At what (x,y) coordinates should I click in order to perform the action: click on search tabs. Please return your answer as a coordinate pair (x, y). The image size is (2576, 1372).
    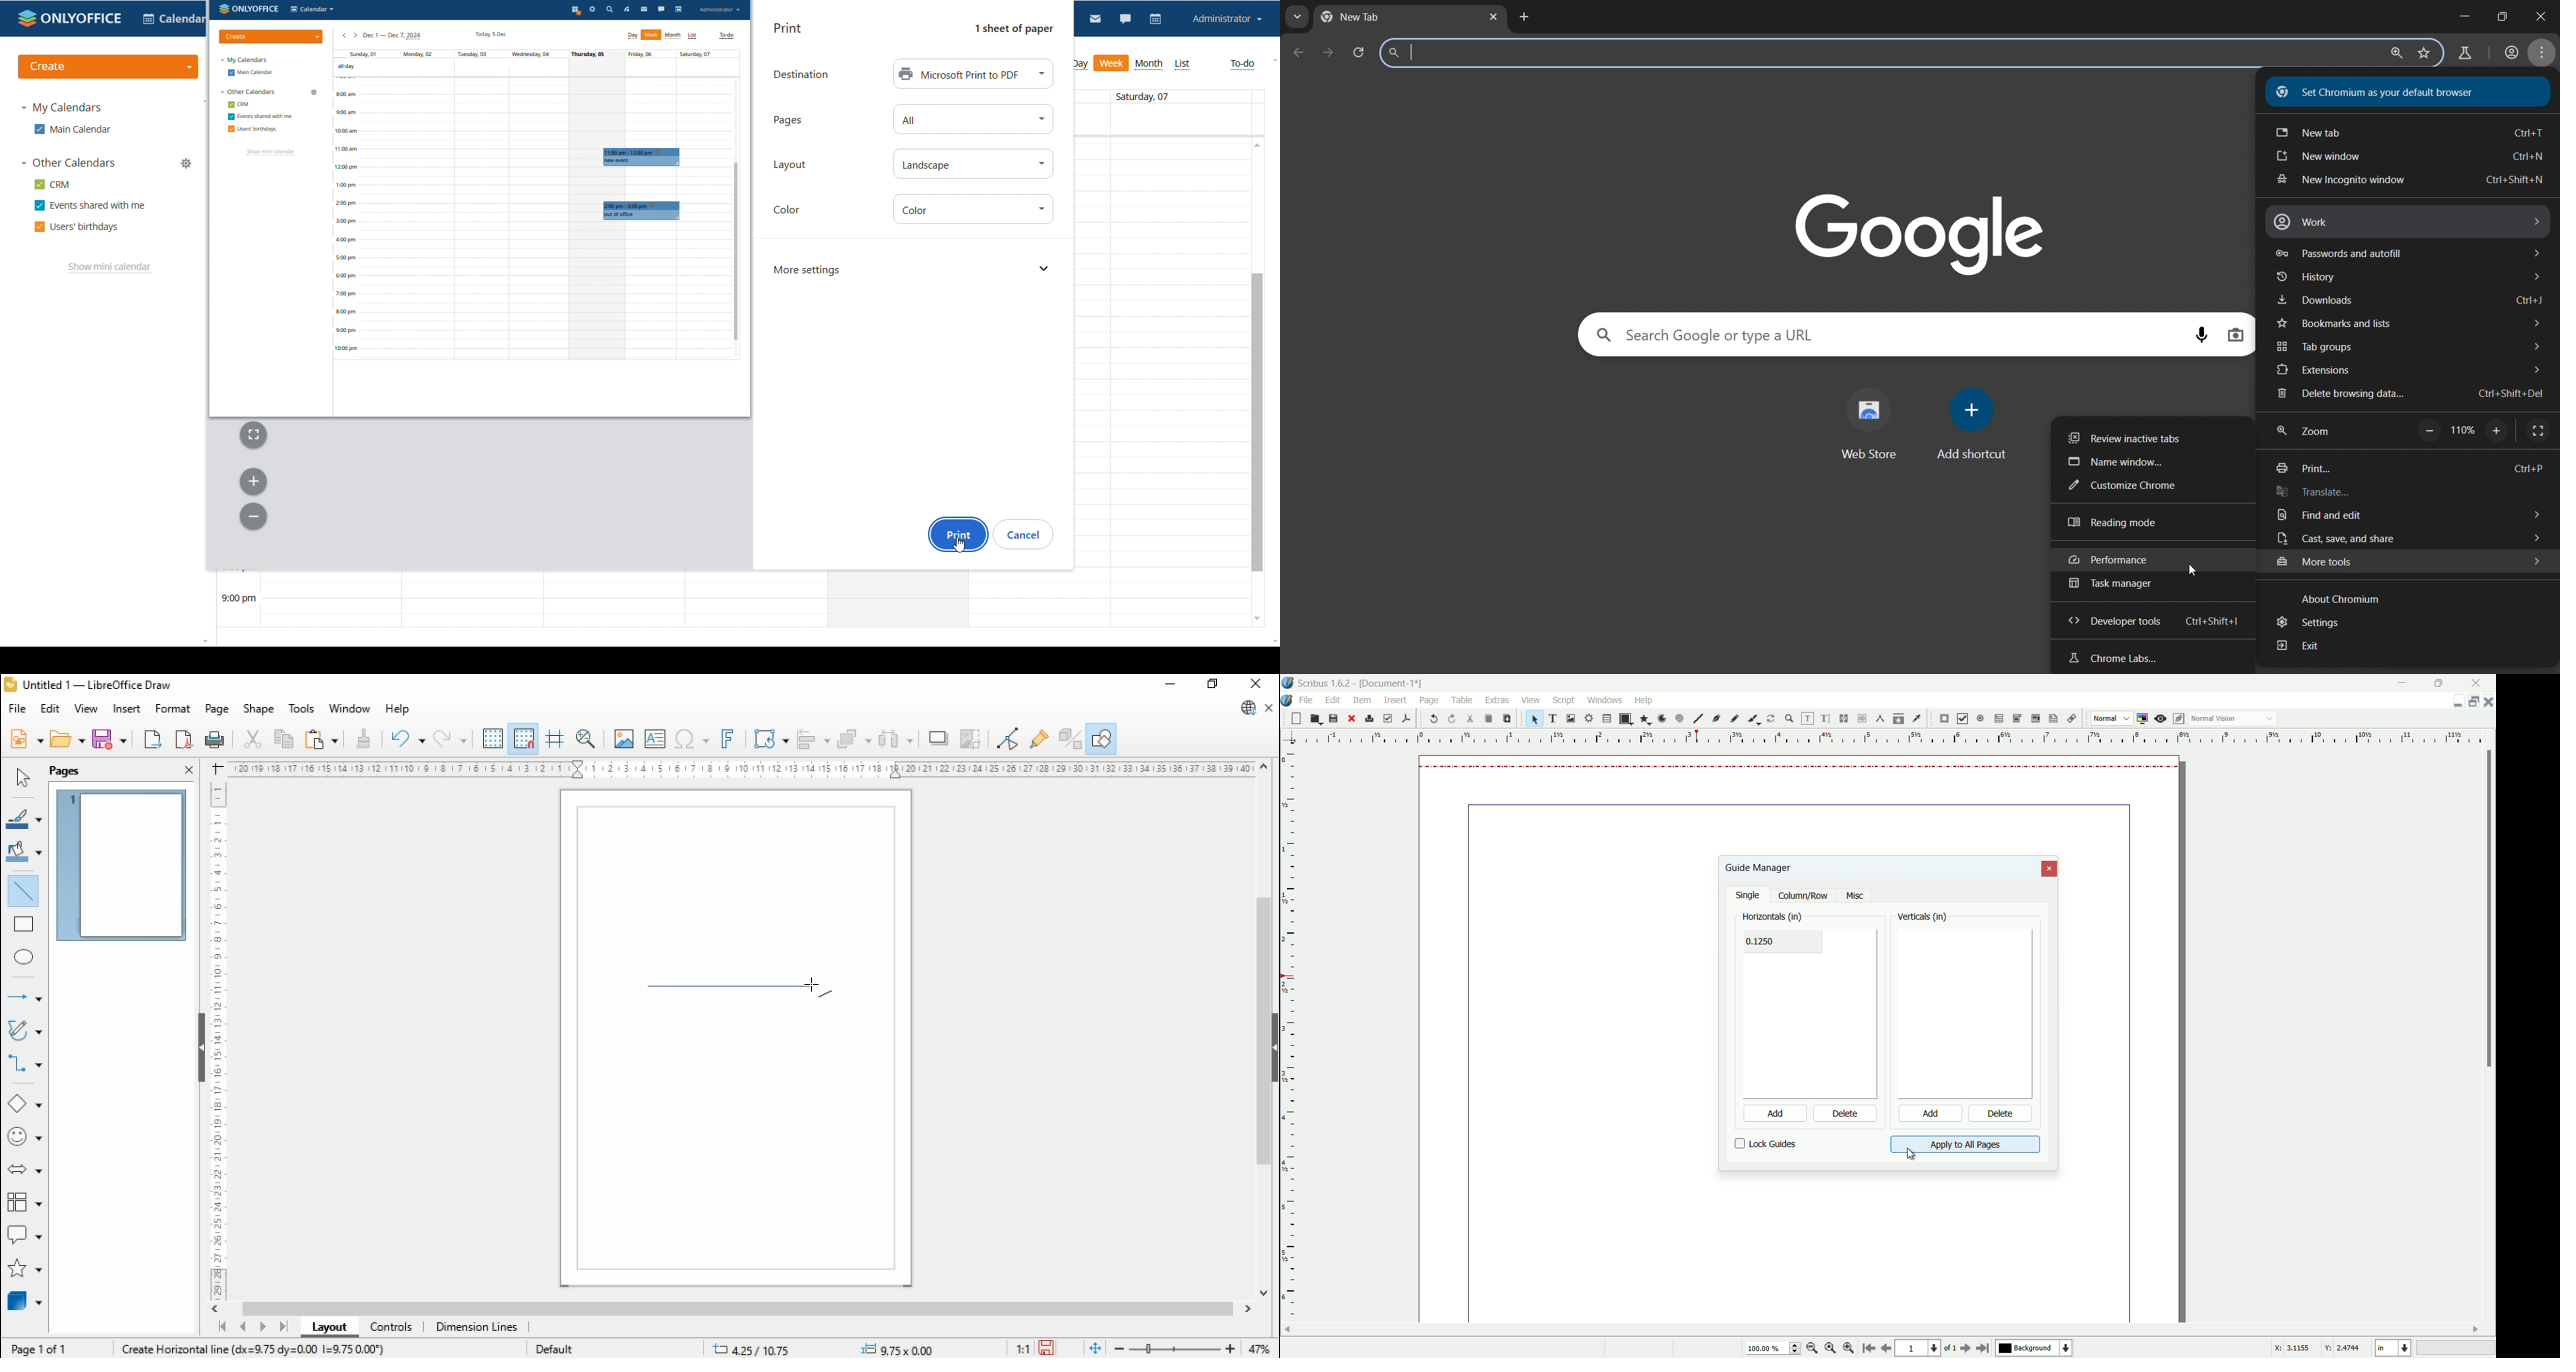
    Looking at the image, I should click on (1297, 18).